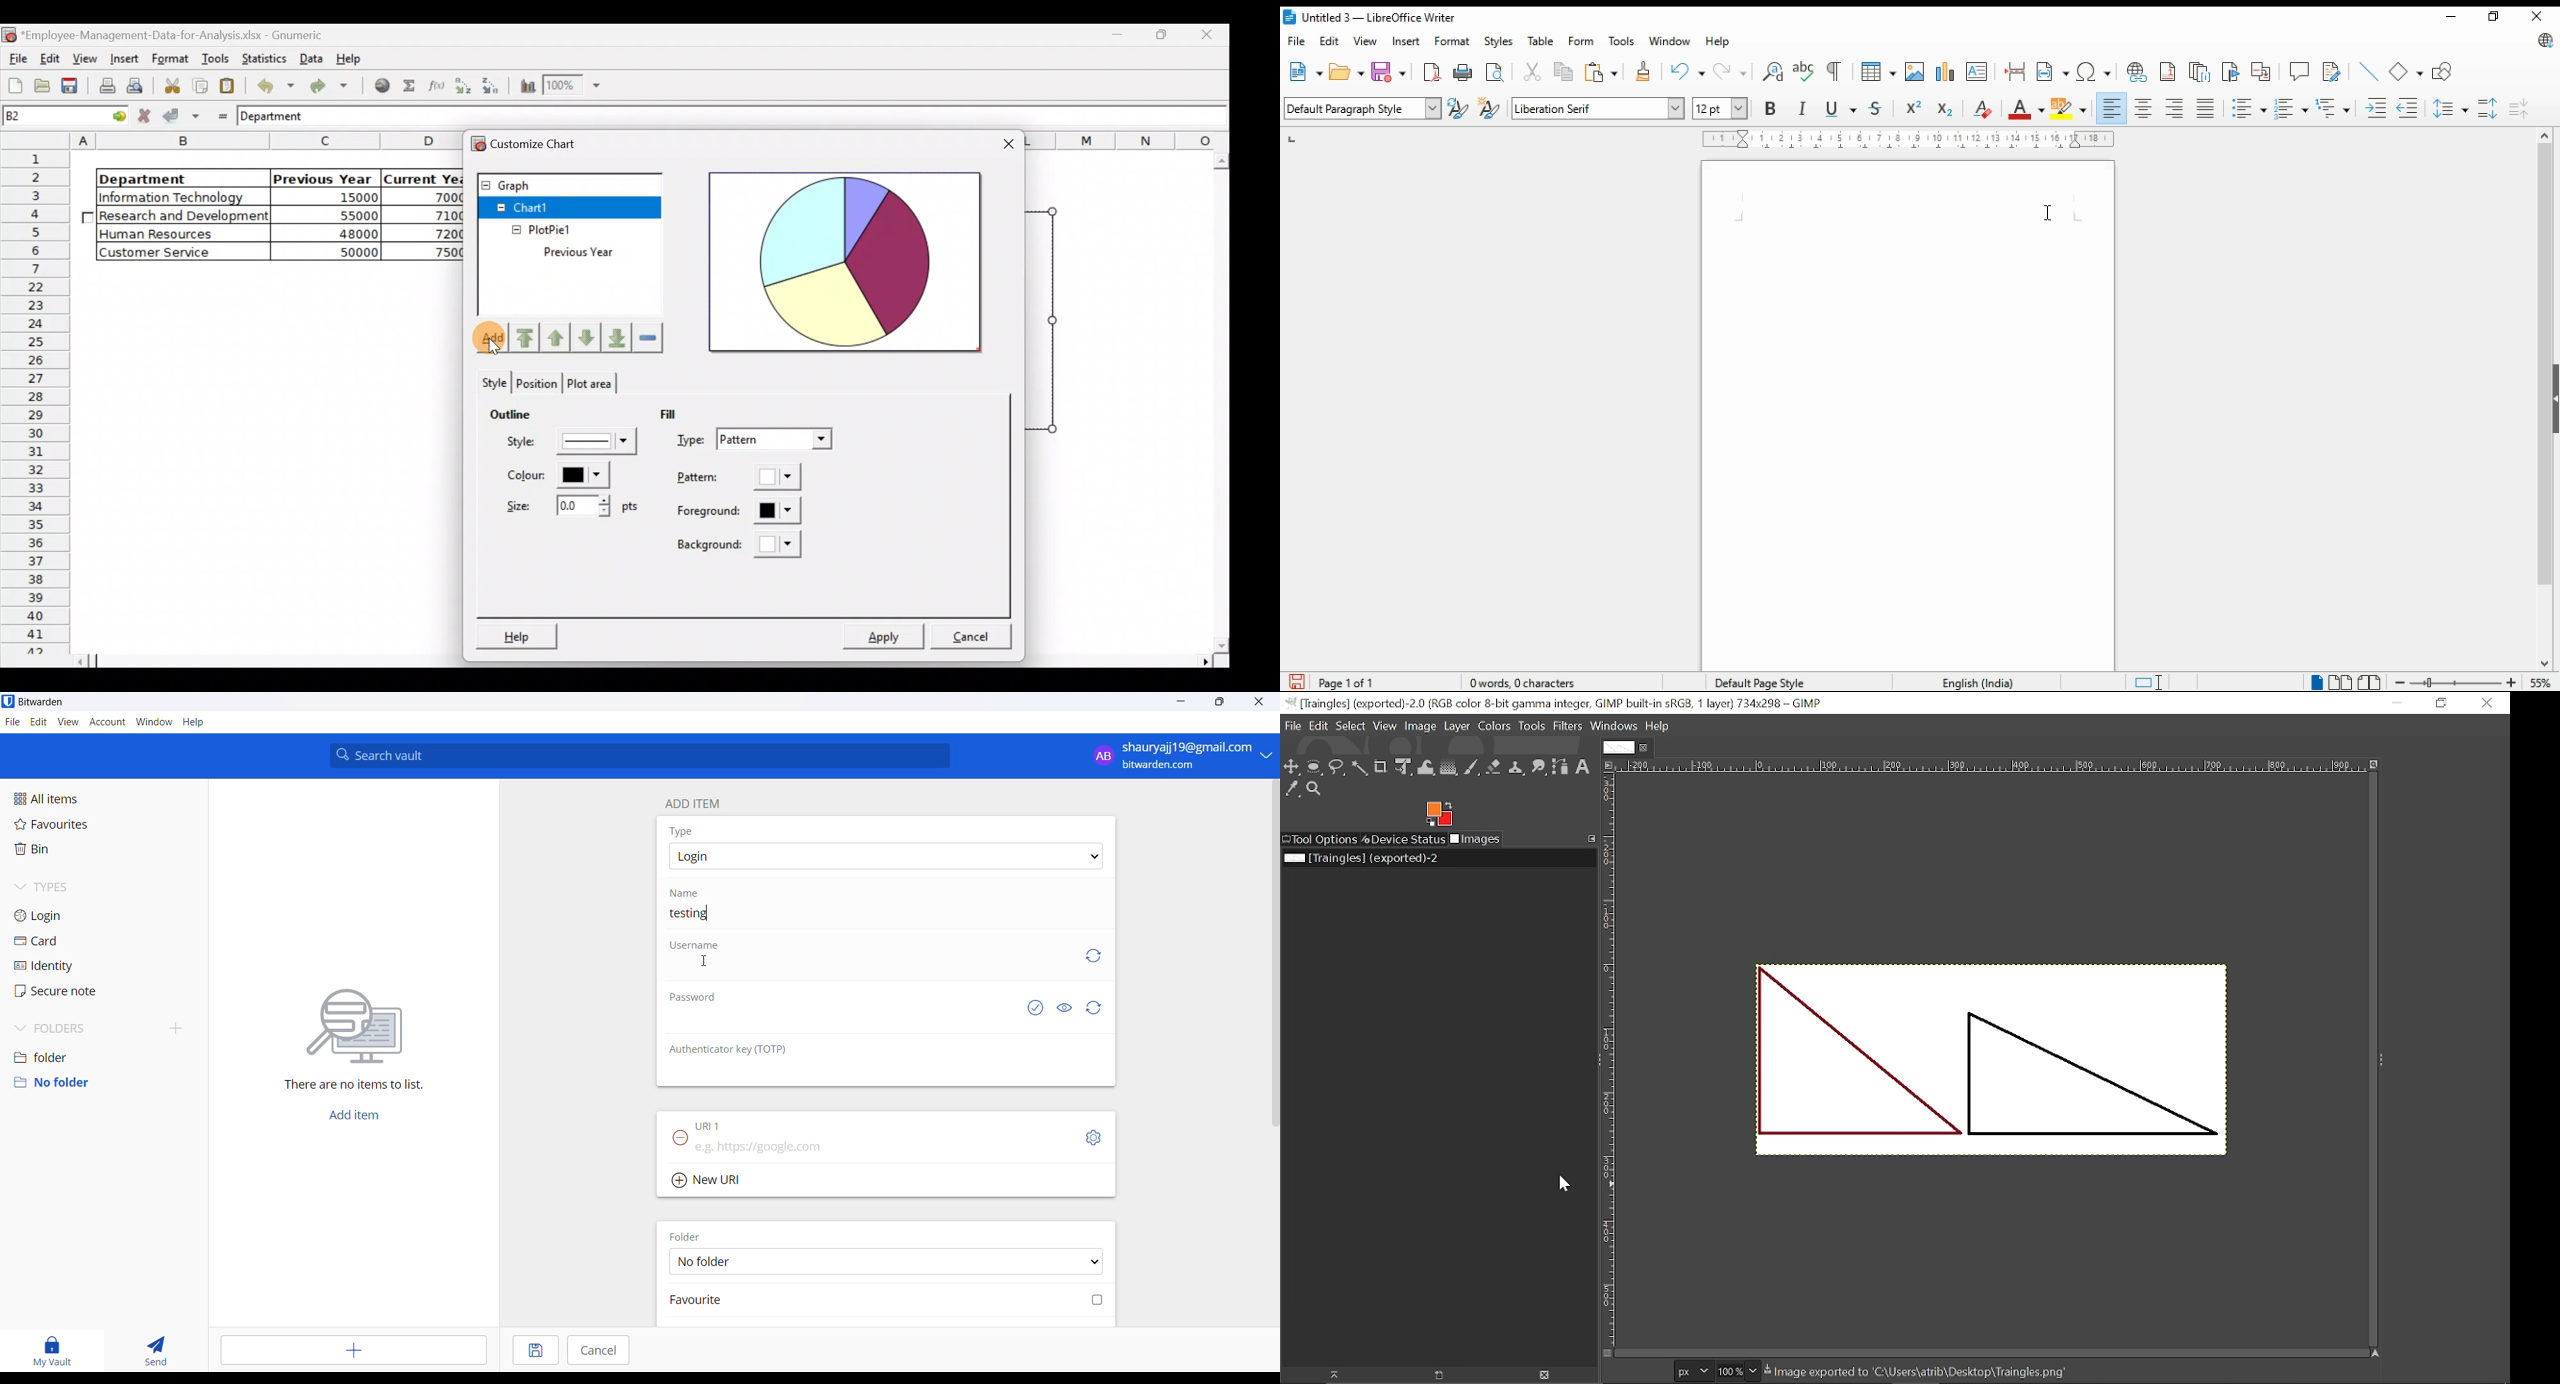 The height and width of the screenshot is (1400, 2576). What do you see at coordinates (1371, 19) in the screenshot?
I see `icon and filename` at bounding box center [1371, 19].